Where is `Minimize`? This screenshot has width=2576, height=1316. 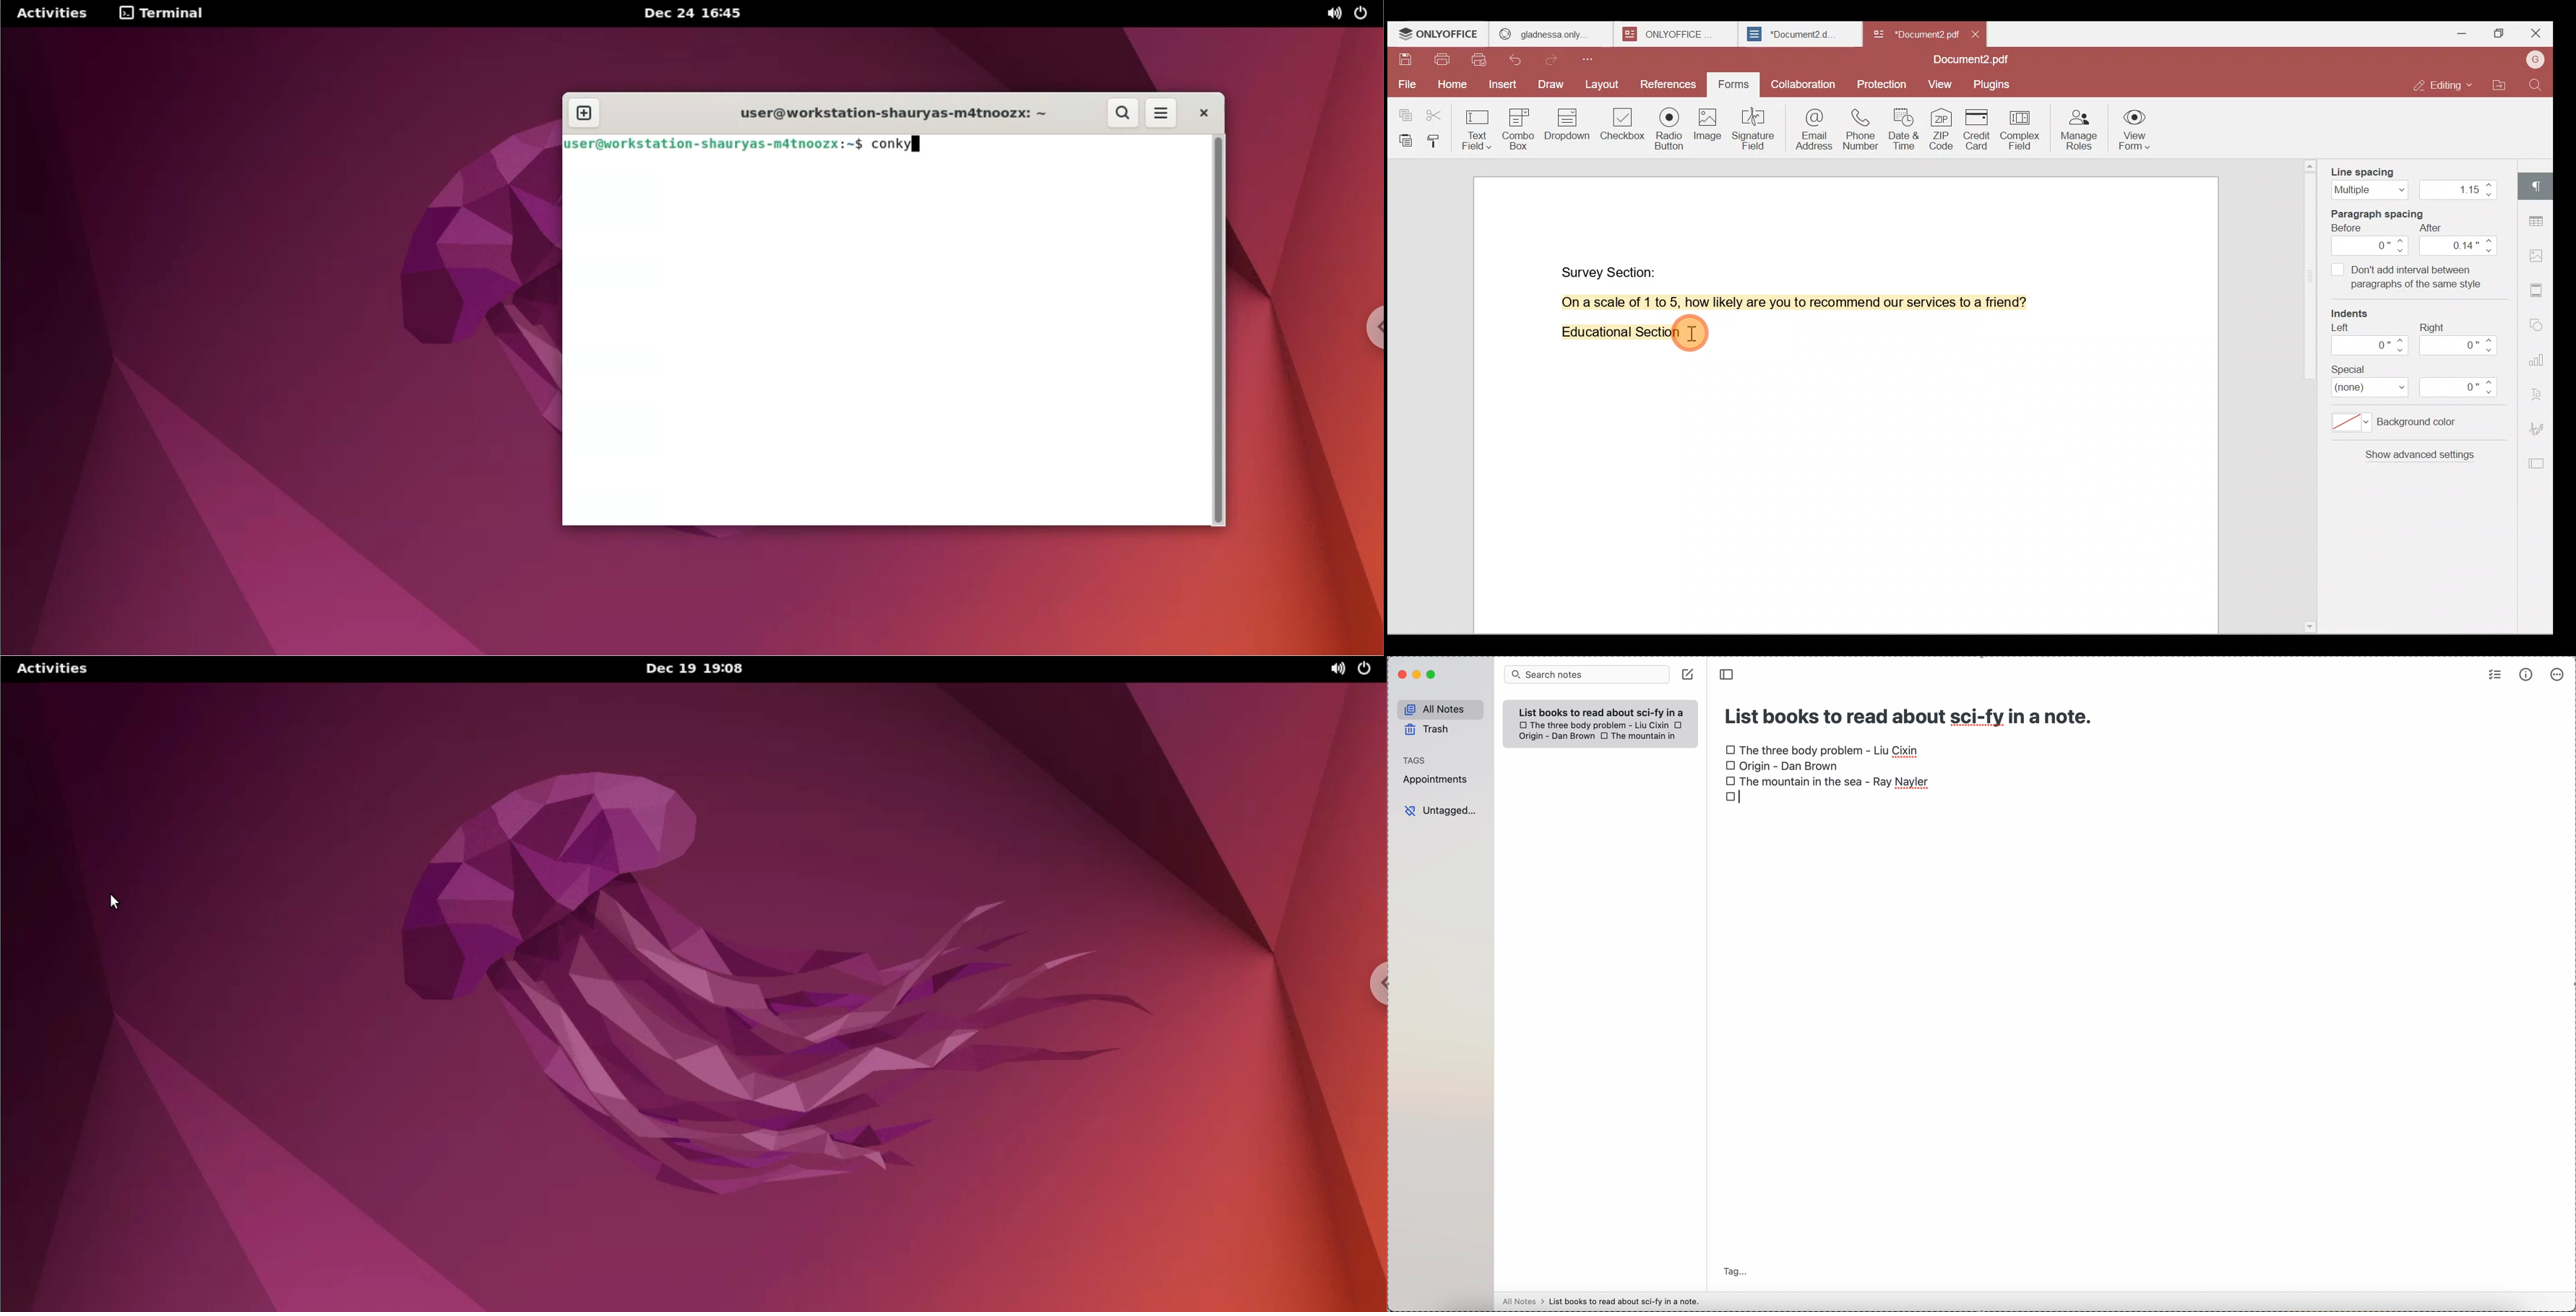 Minimize is located at coordinates (2458, 32).